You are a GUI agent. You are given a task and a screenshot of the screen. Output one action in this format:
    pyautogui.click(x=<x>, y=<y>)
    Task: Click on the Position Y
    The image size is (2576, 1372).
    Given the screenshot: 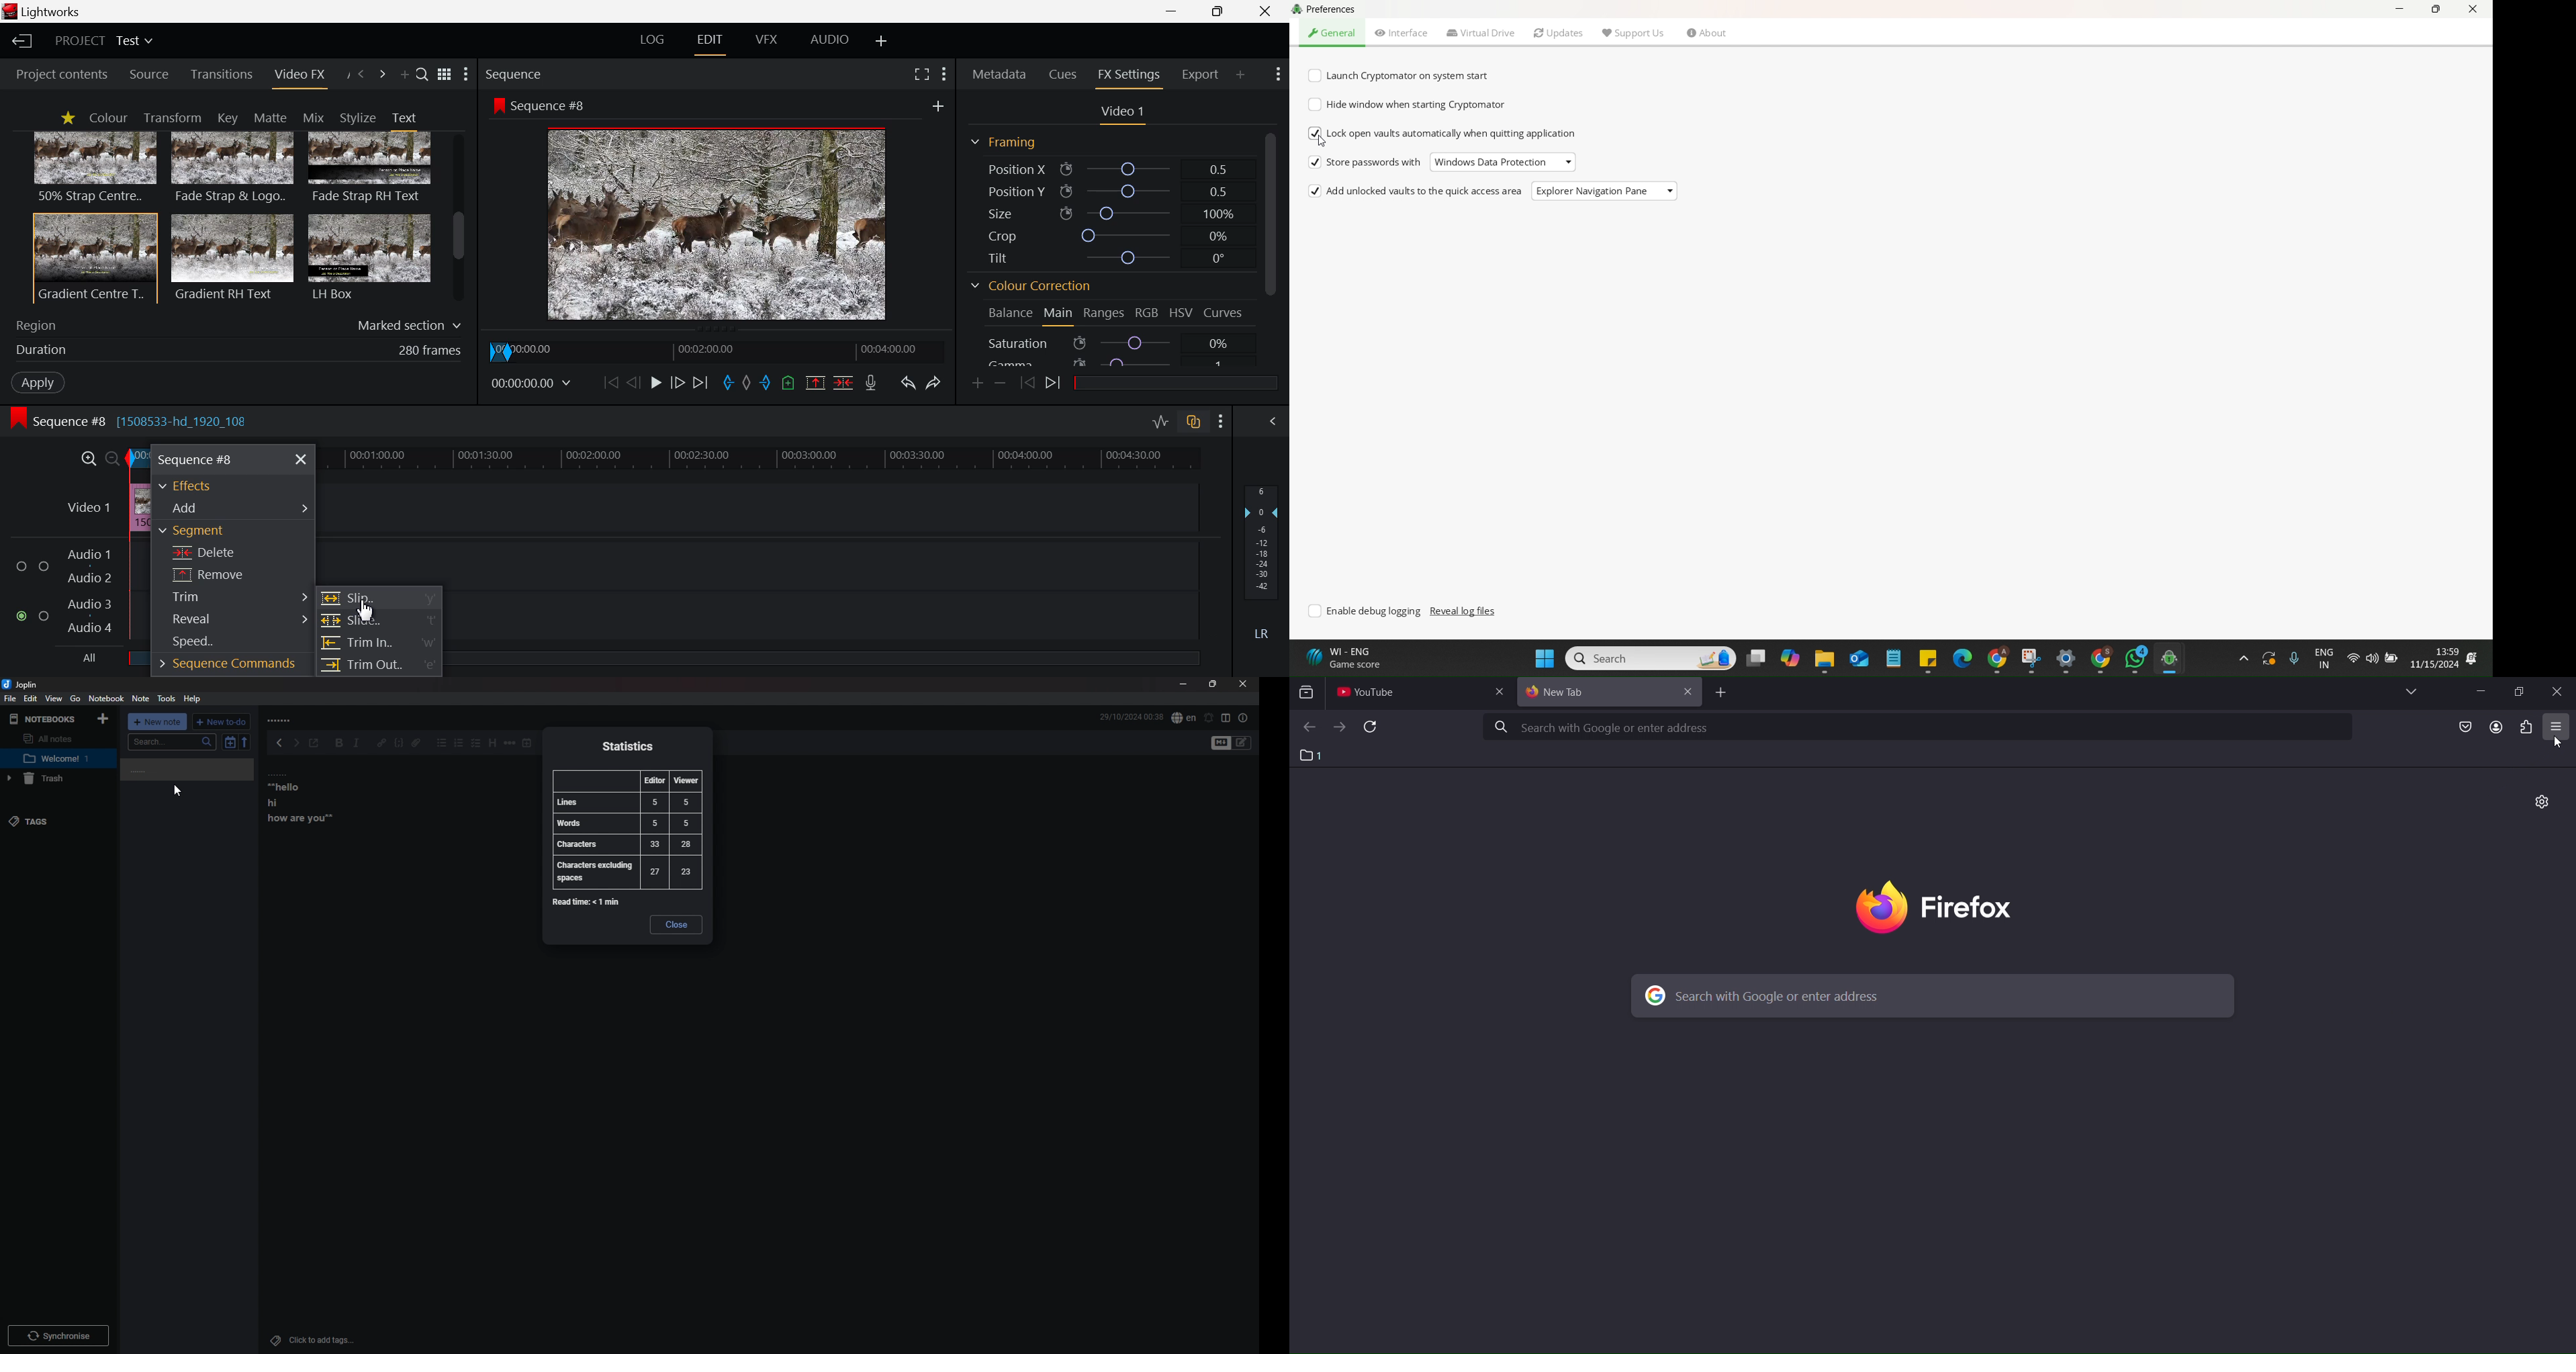 What is the action you would take?
    pyautogui.click(x=1111, y=191)
    